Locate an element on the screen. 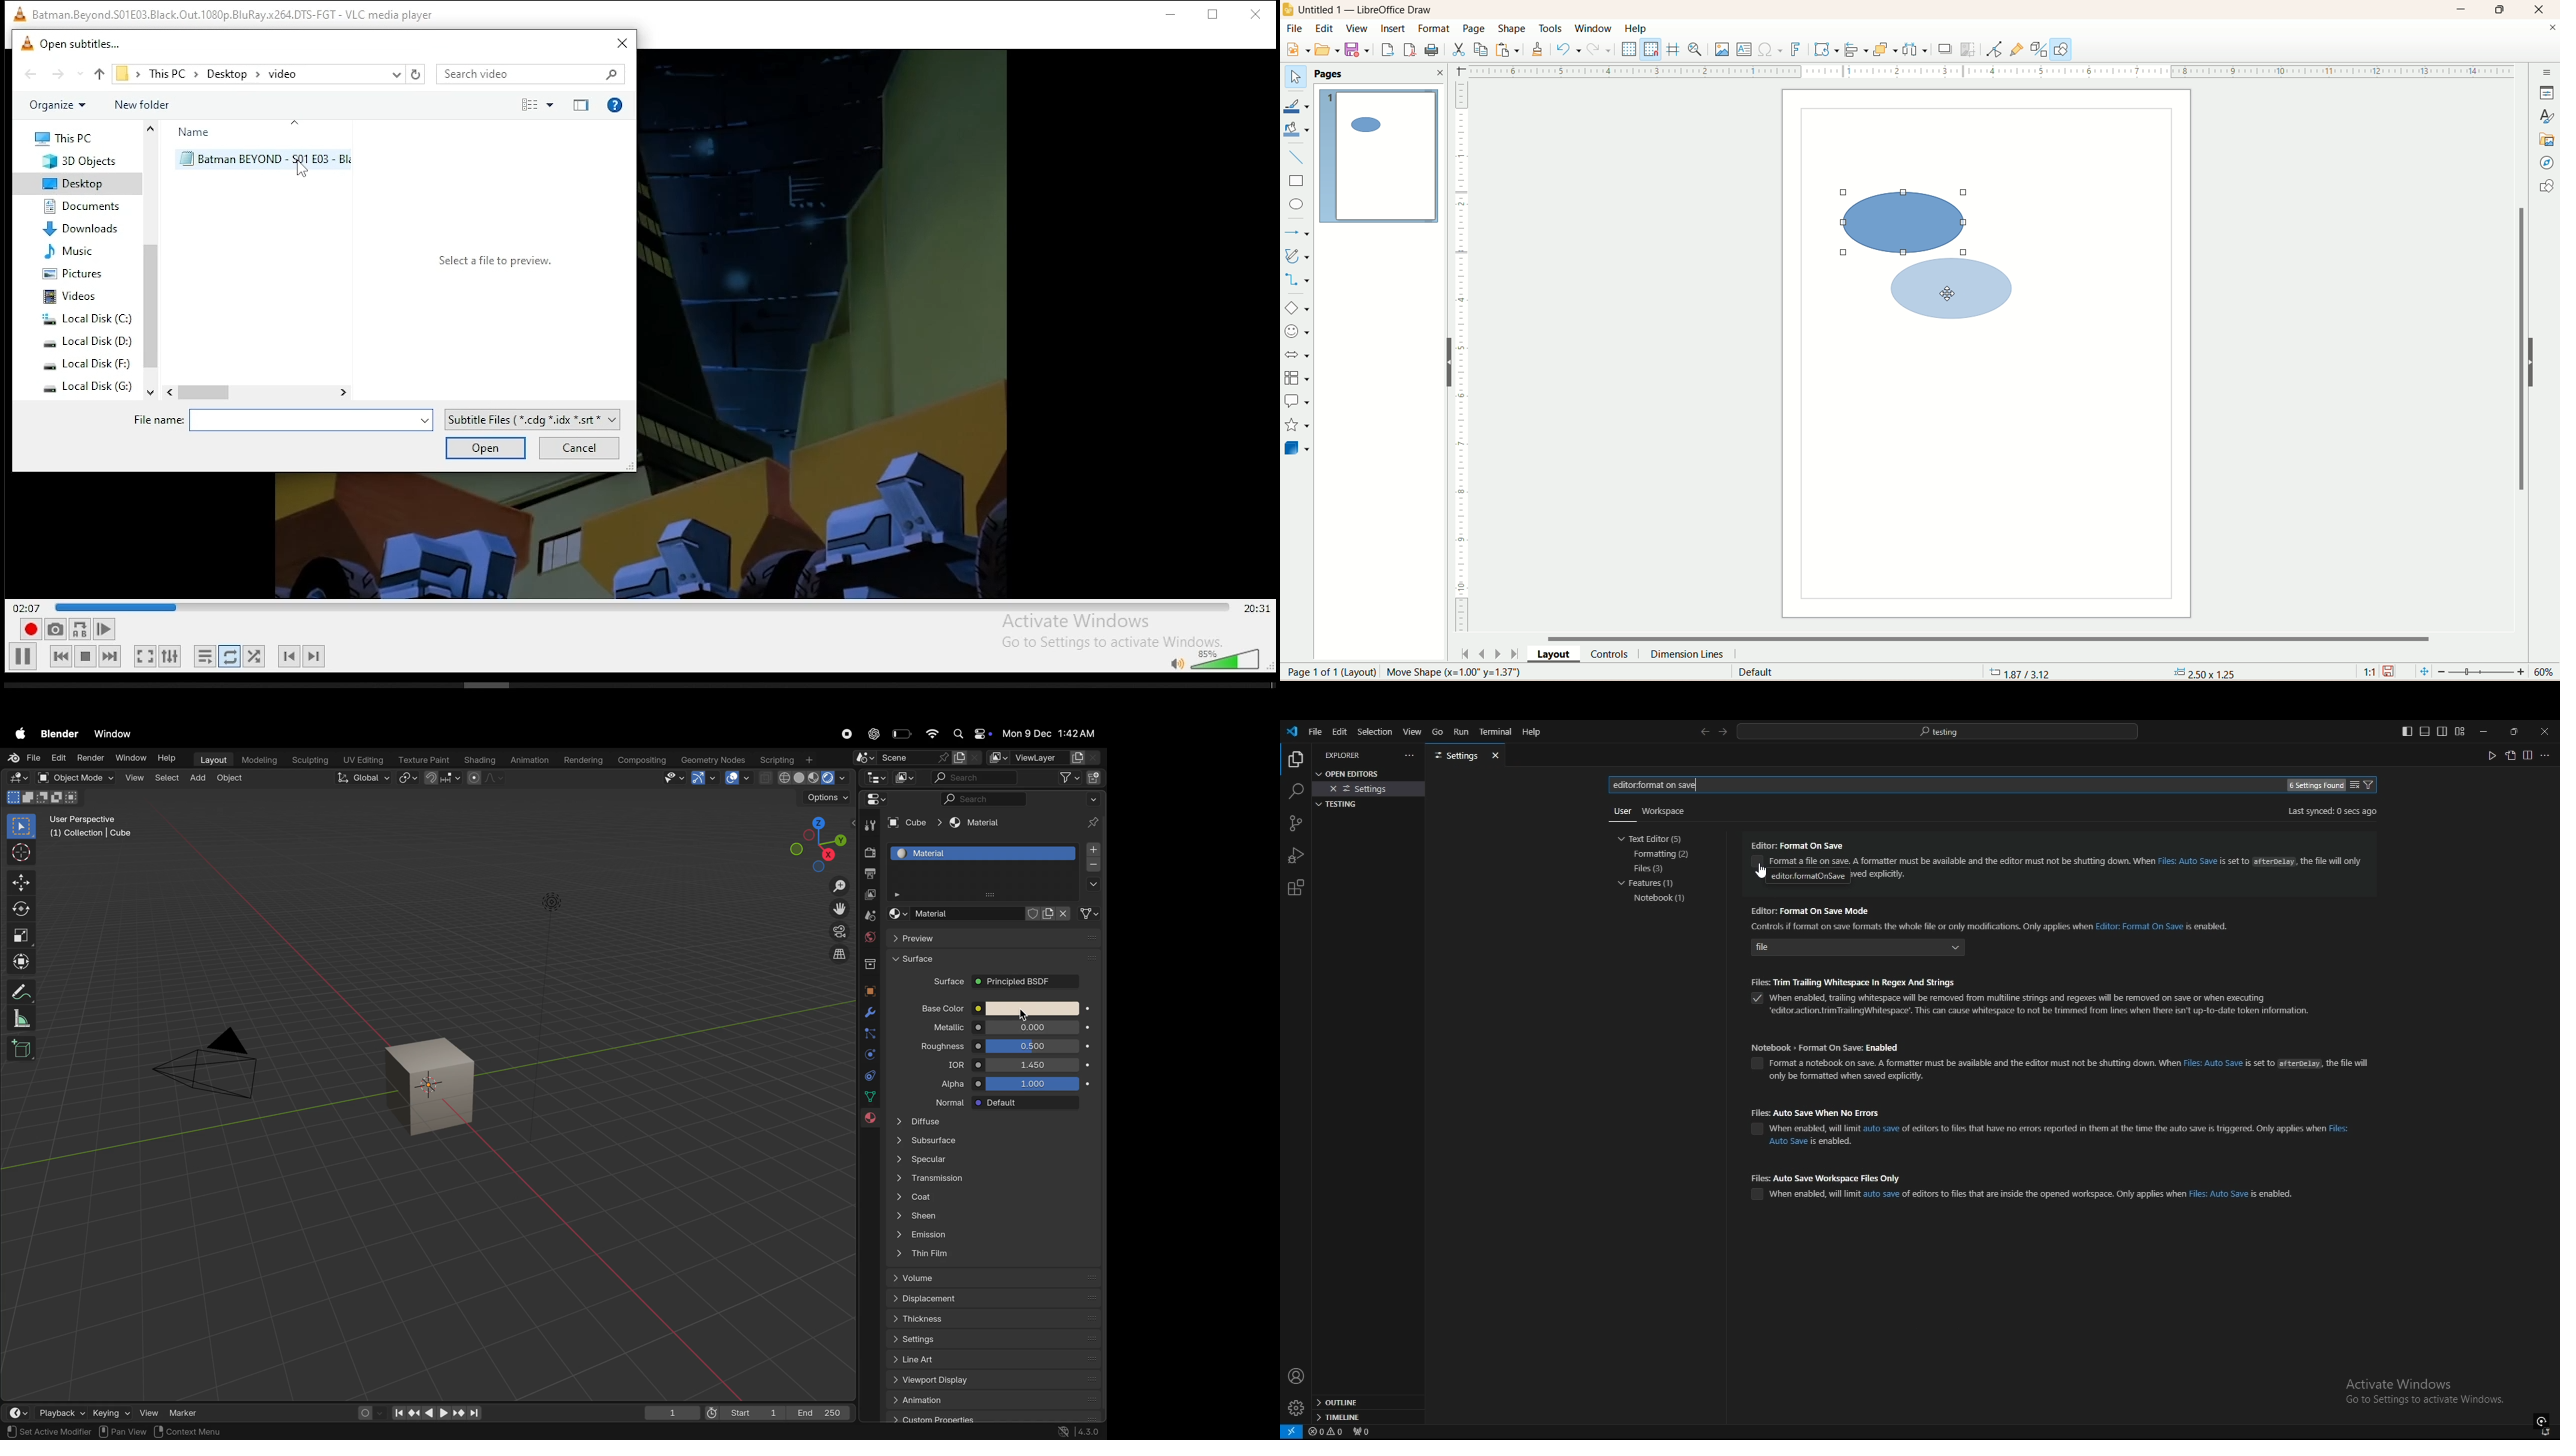 The image size is (2576, 1456). ellipse is located at coordinates (1296, 203).